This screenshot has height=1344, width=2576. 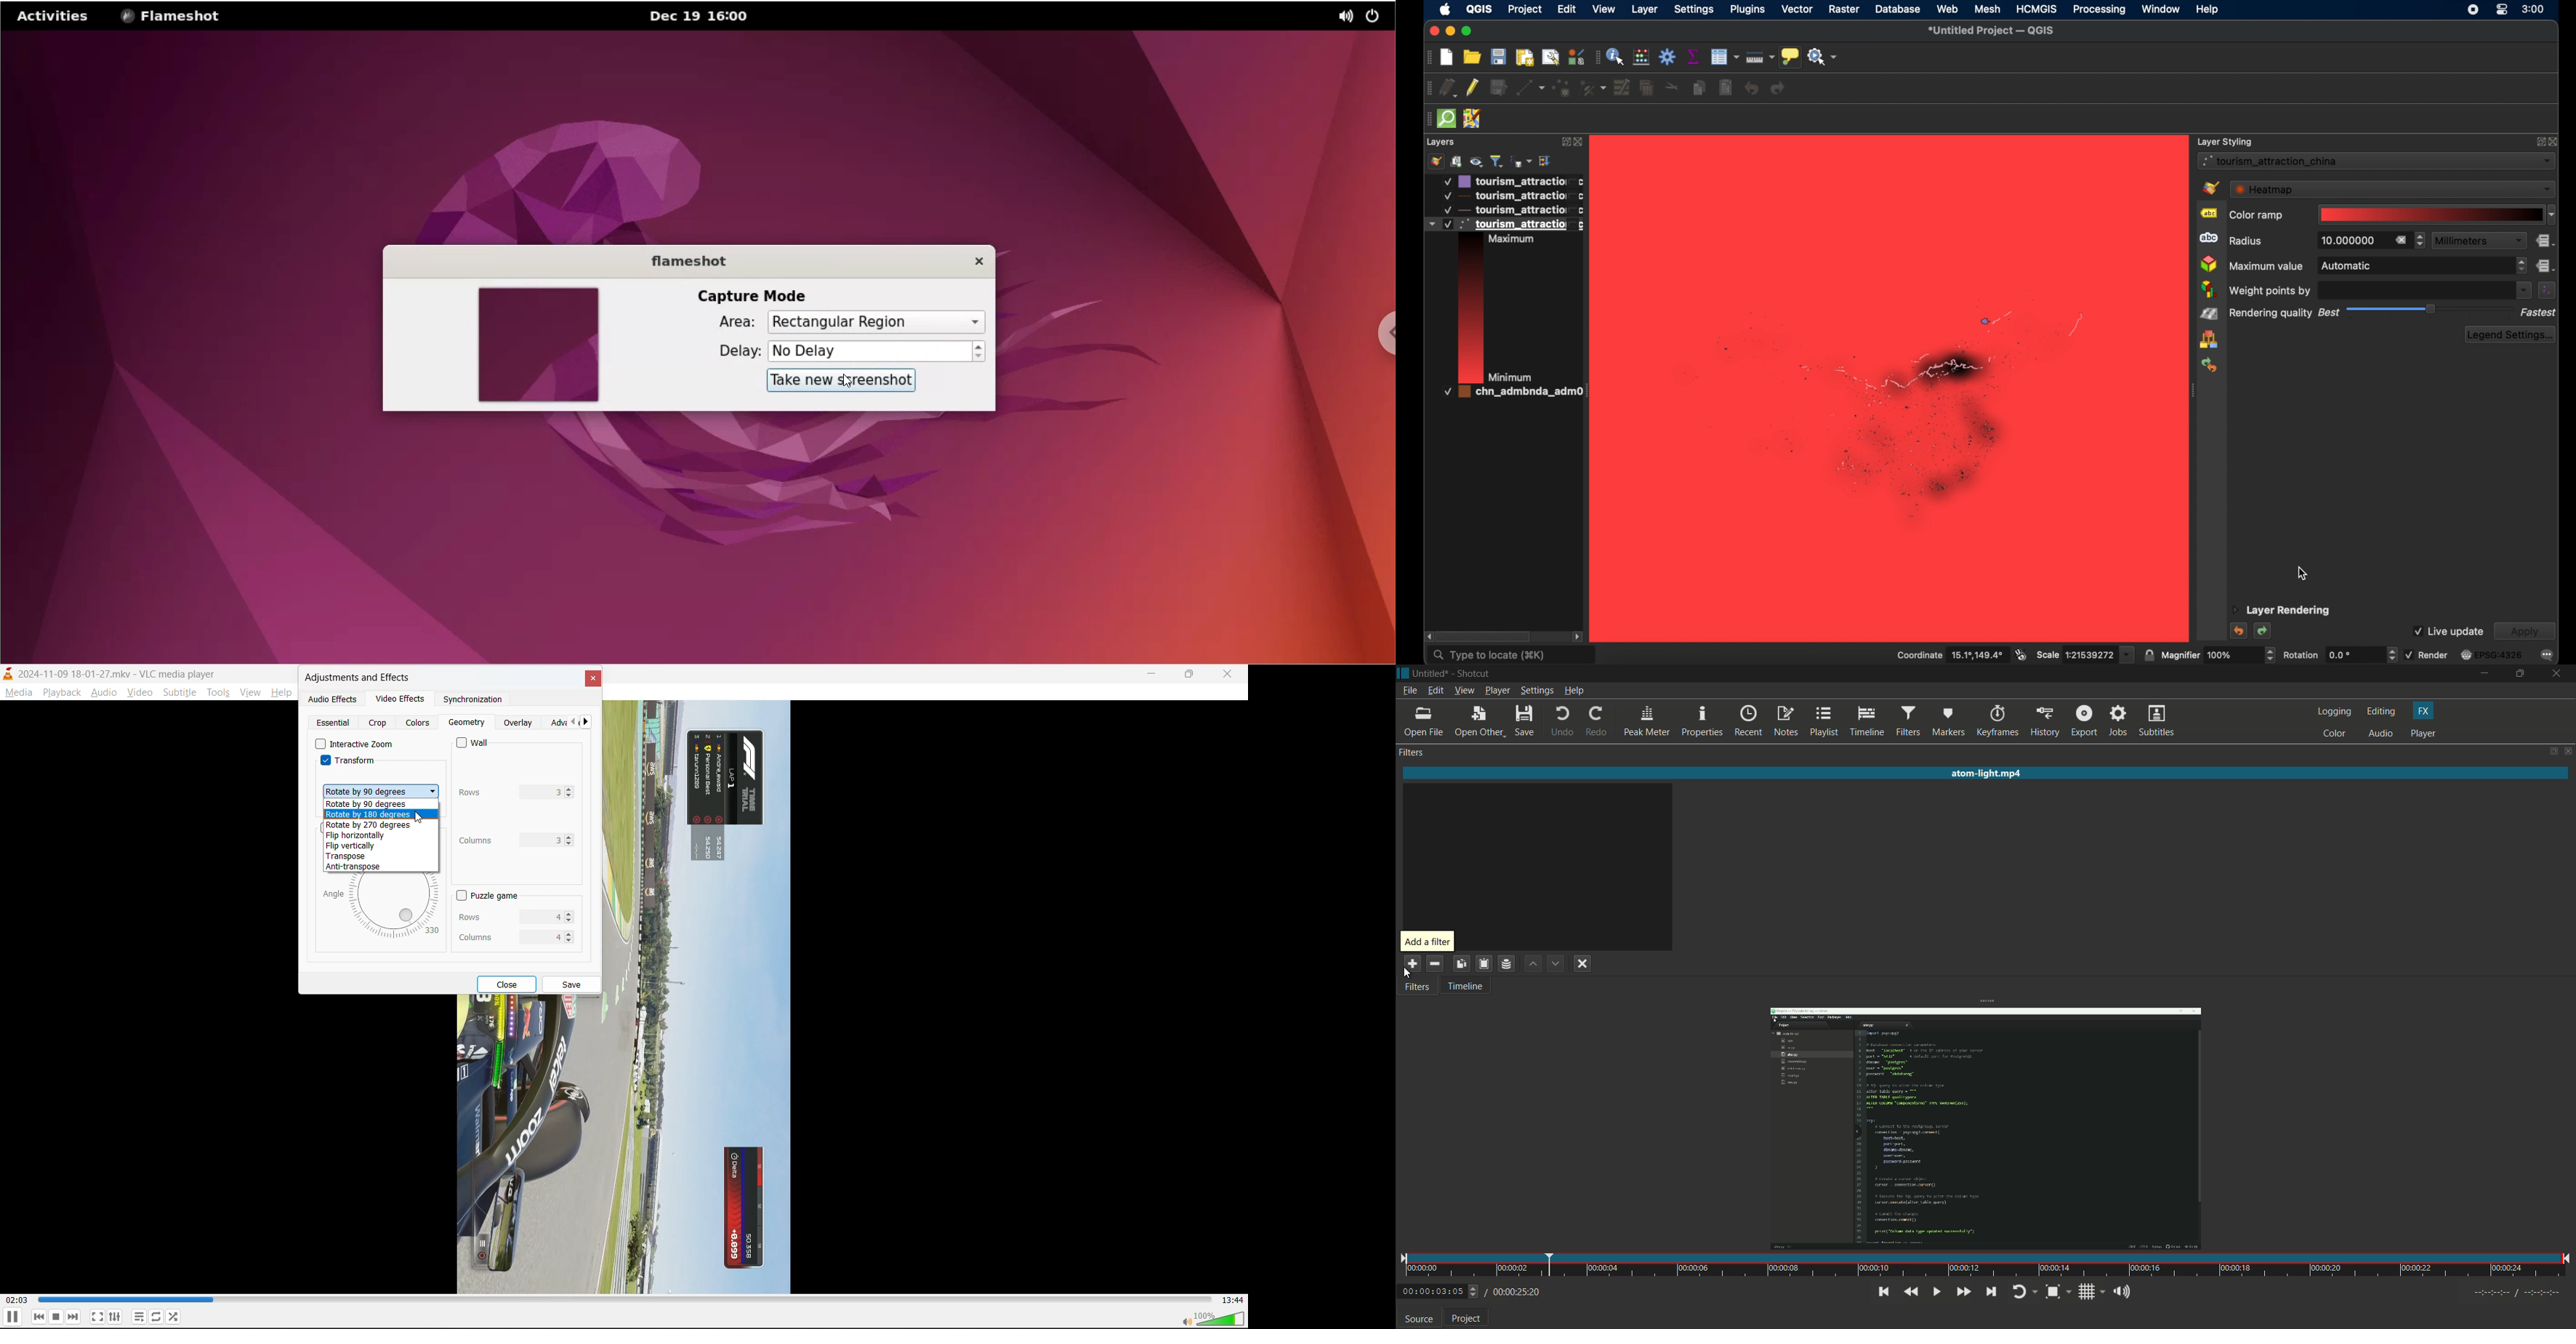 I want to click on labels, so click(x=2208, y=214).